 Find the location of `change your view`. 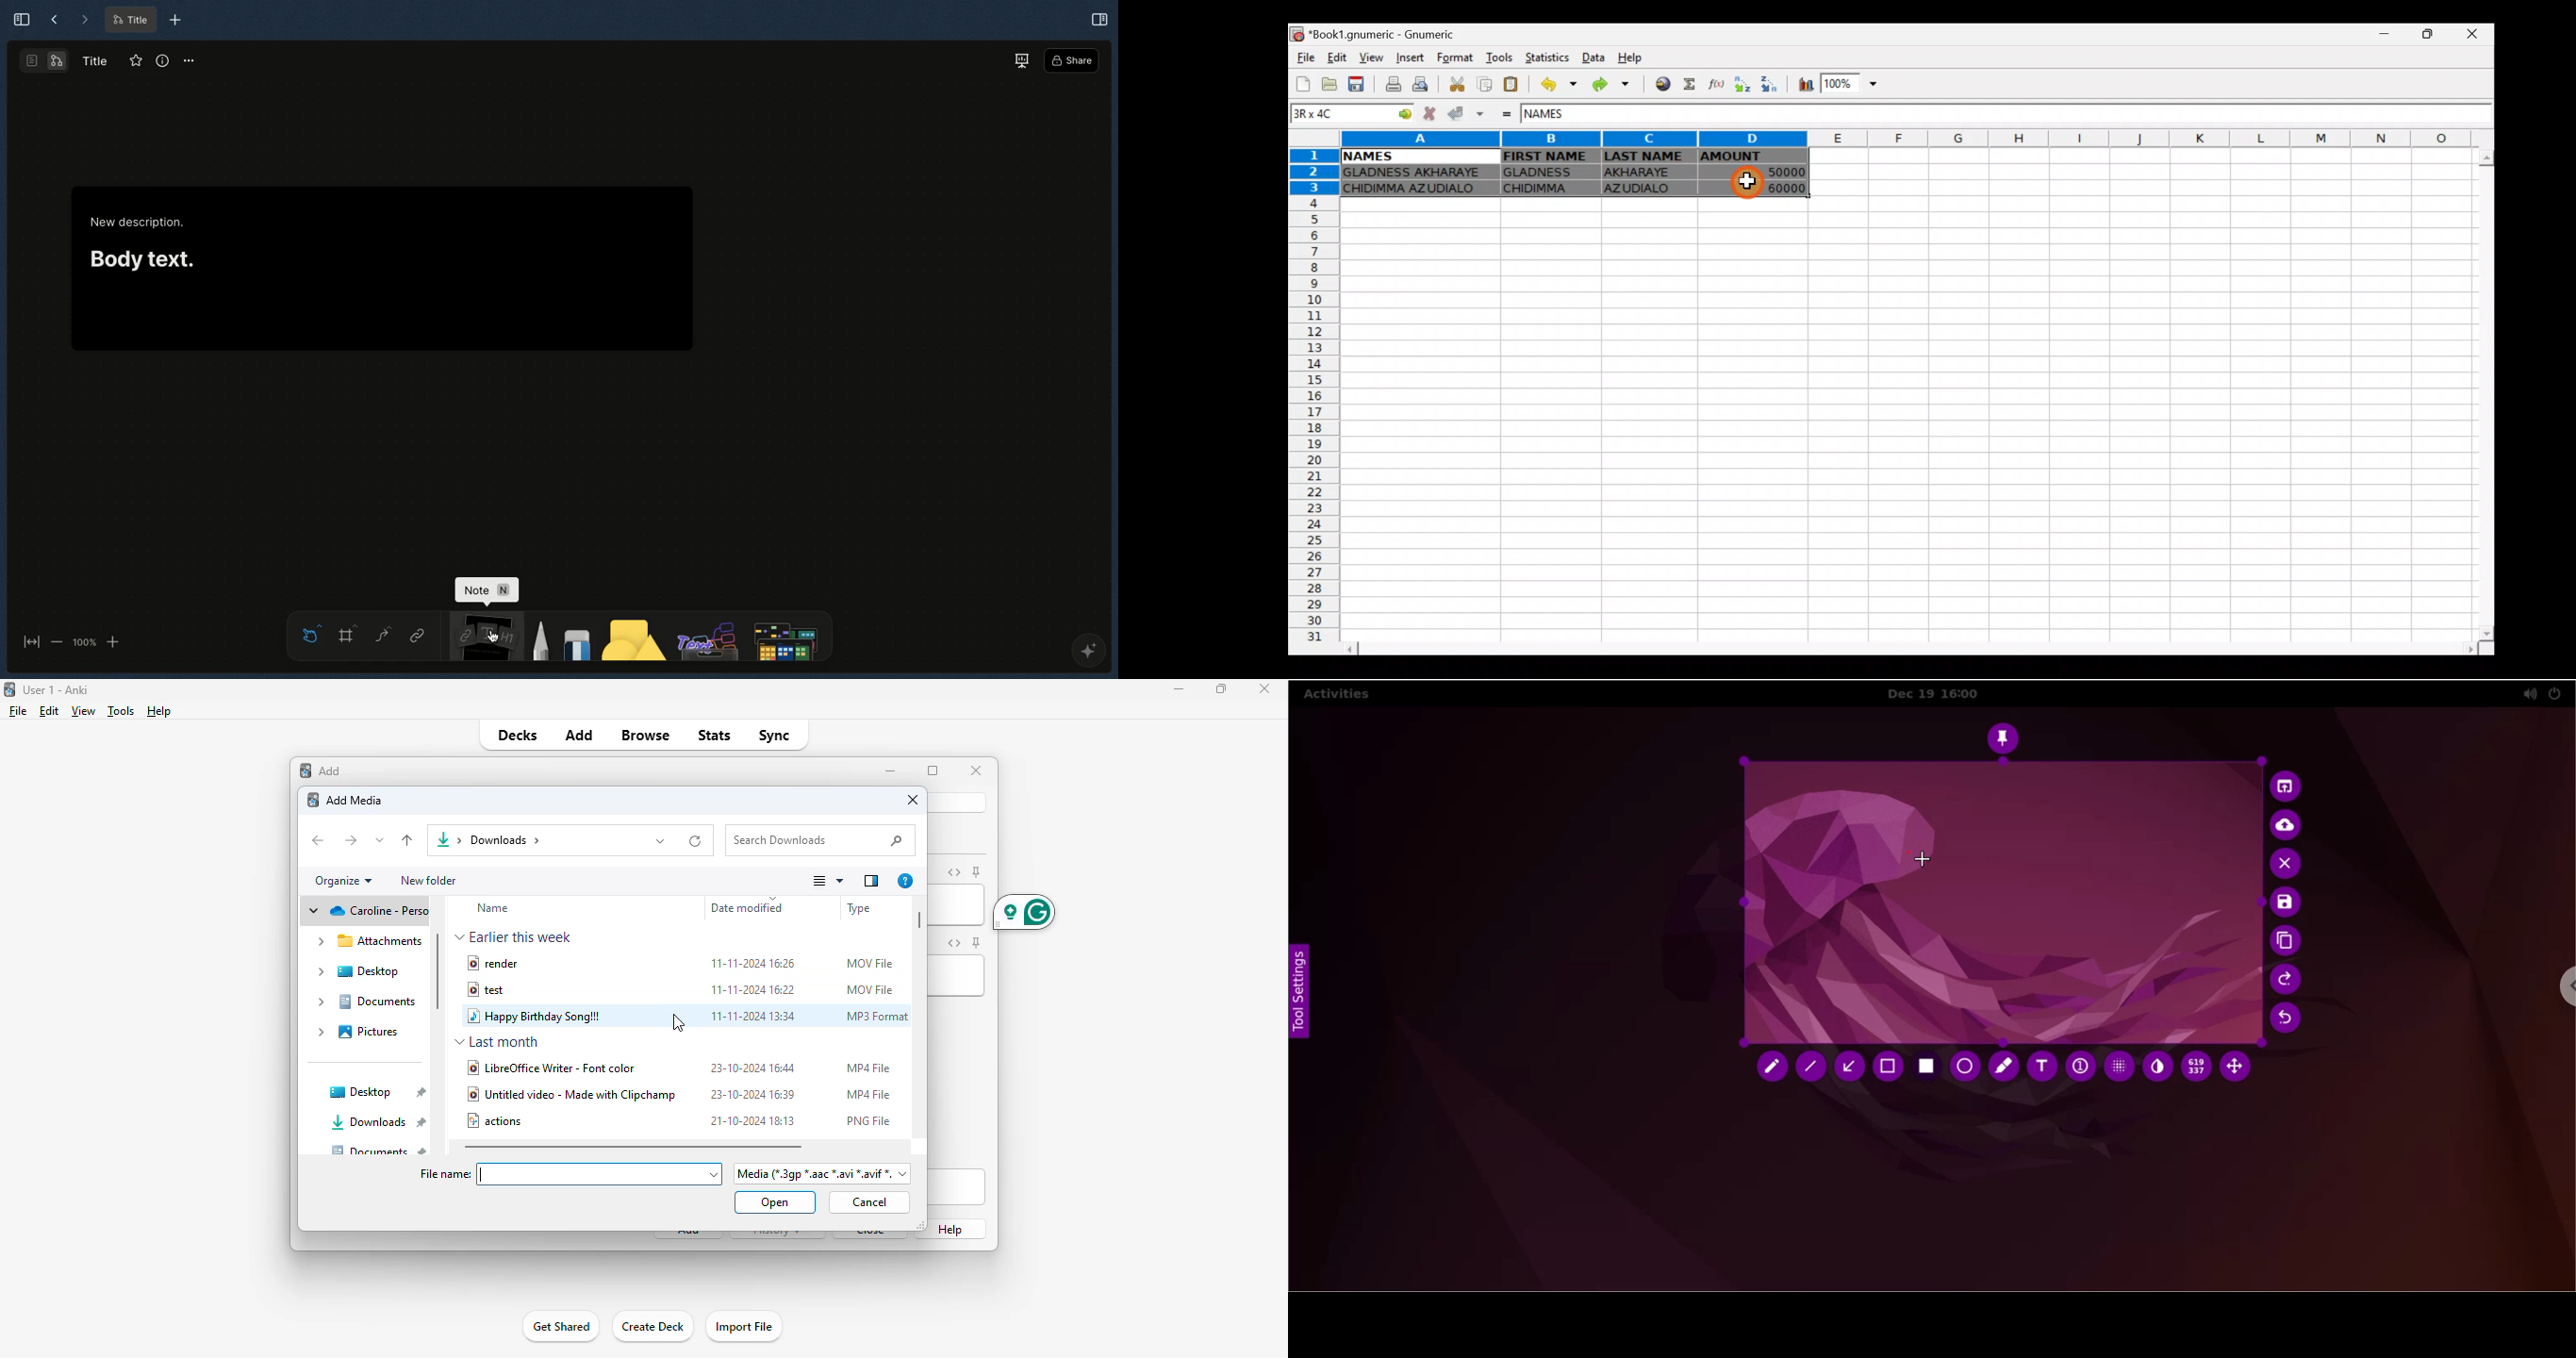

change your view is located at coordinates (828, 880).